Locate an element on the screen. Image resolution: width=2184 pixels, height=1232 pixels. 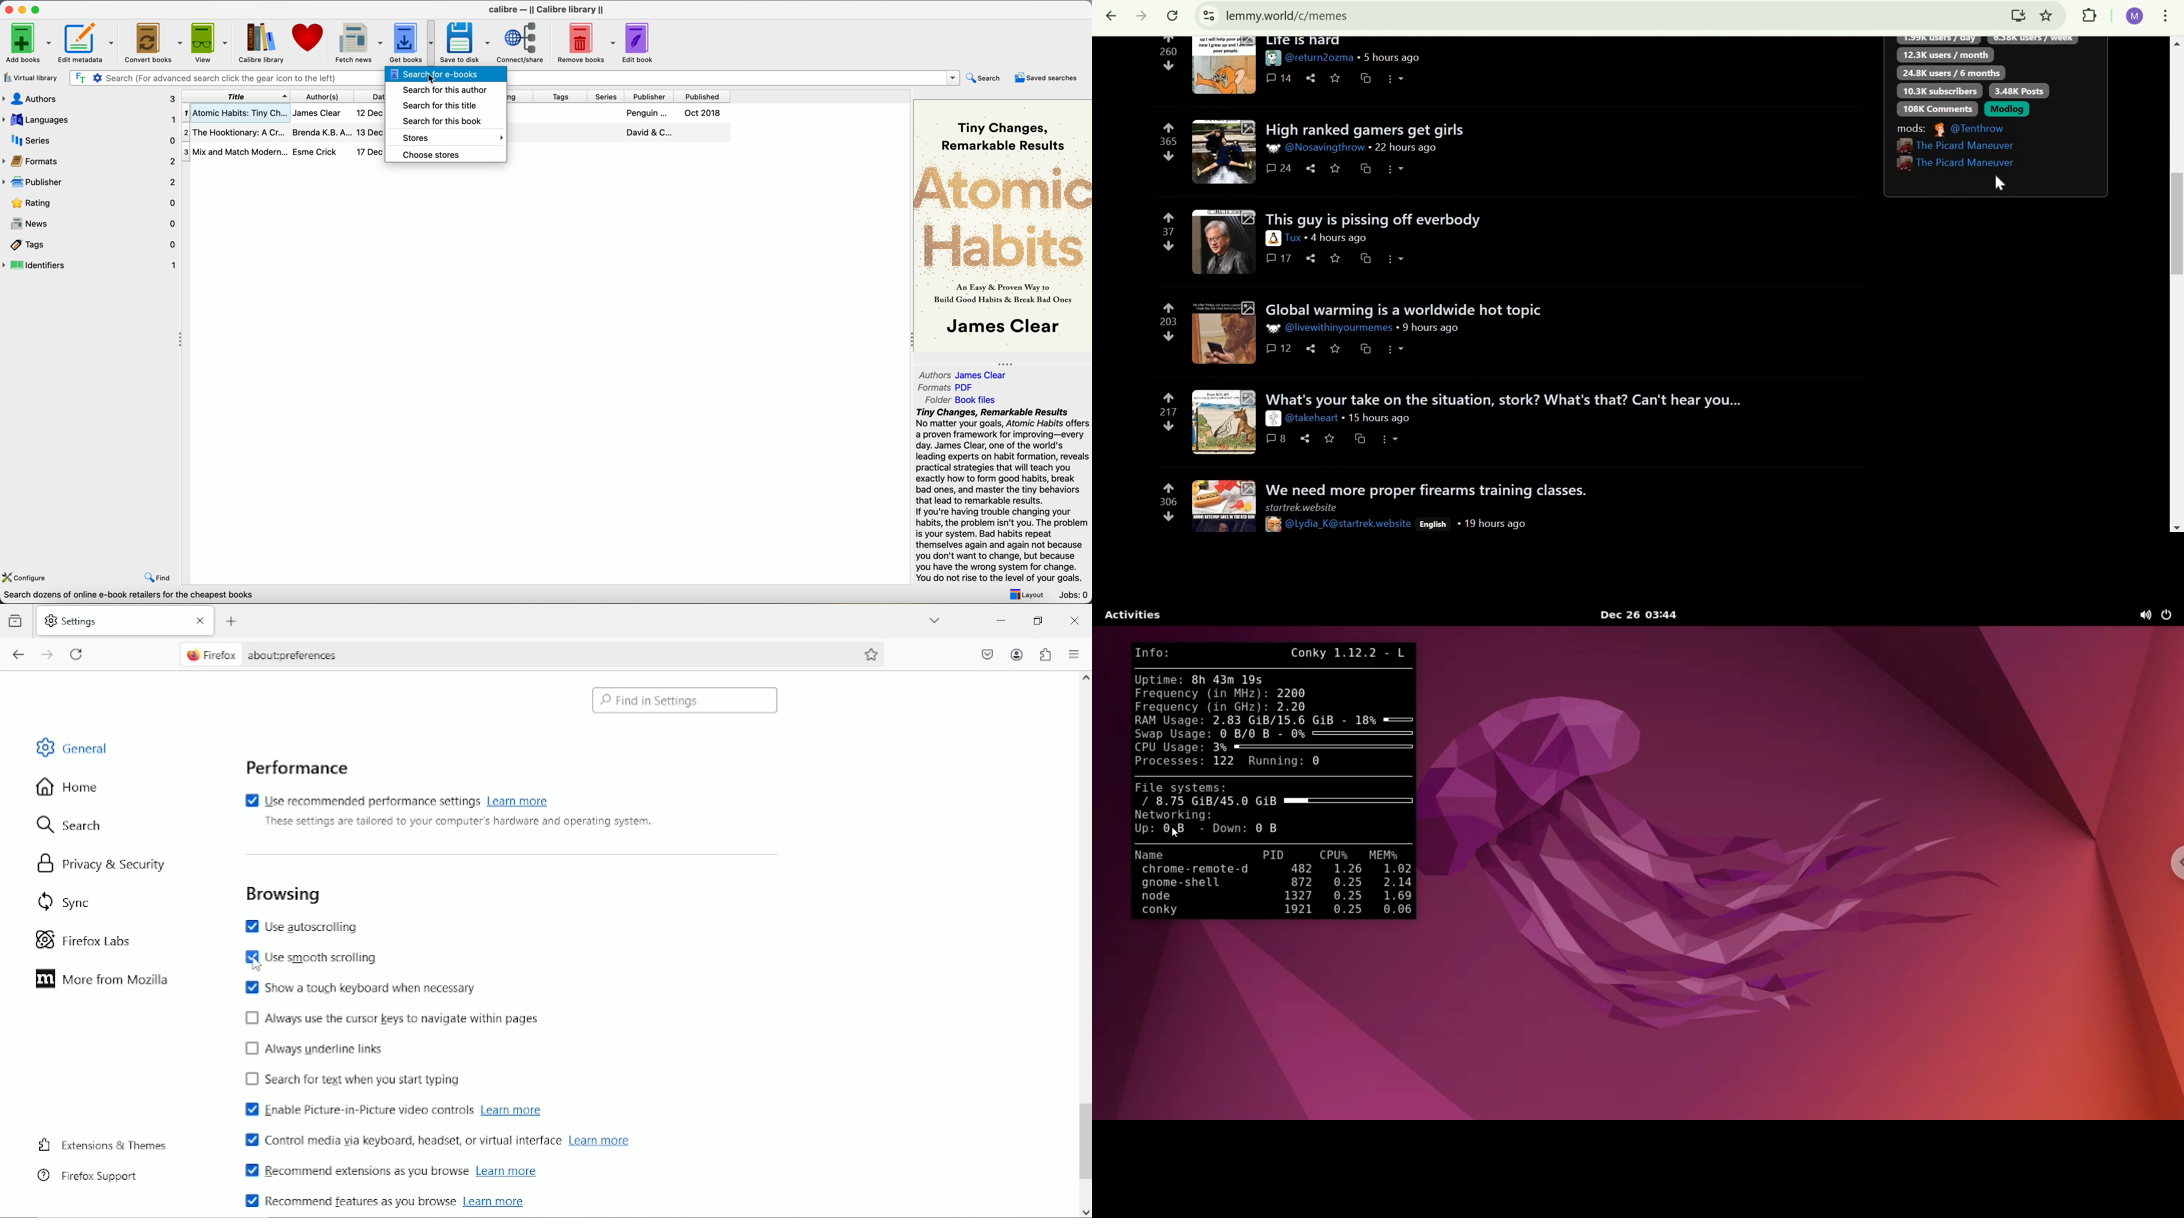
series is located at coordinates (609, 97).